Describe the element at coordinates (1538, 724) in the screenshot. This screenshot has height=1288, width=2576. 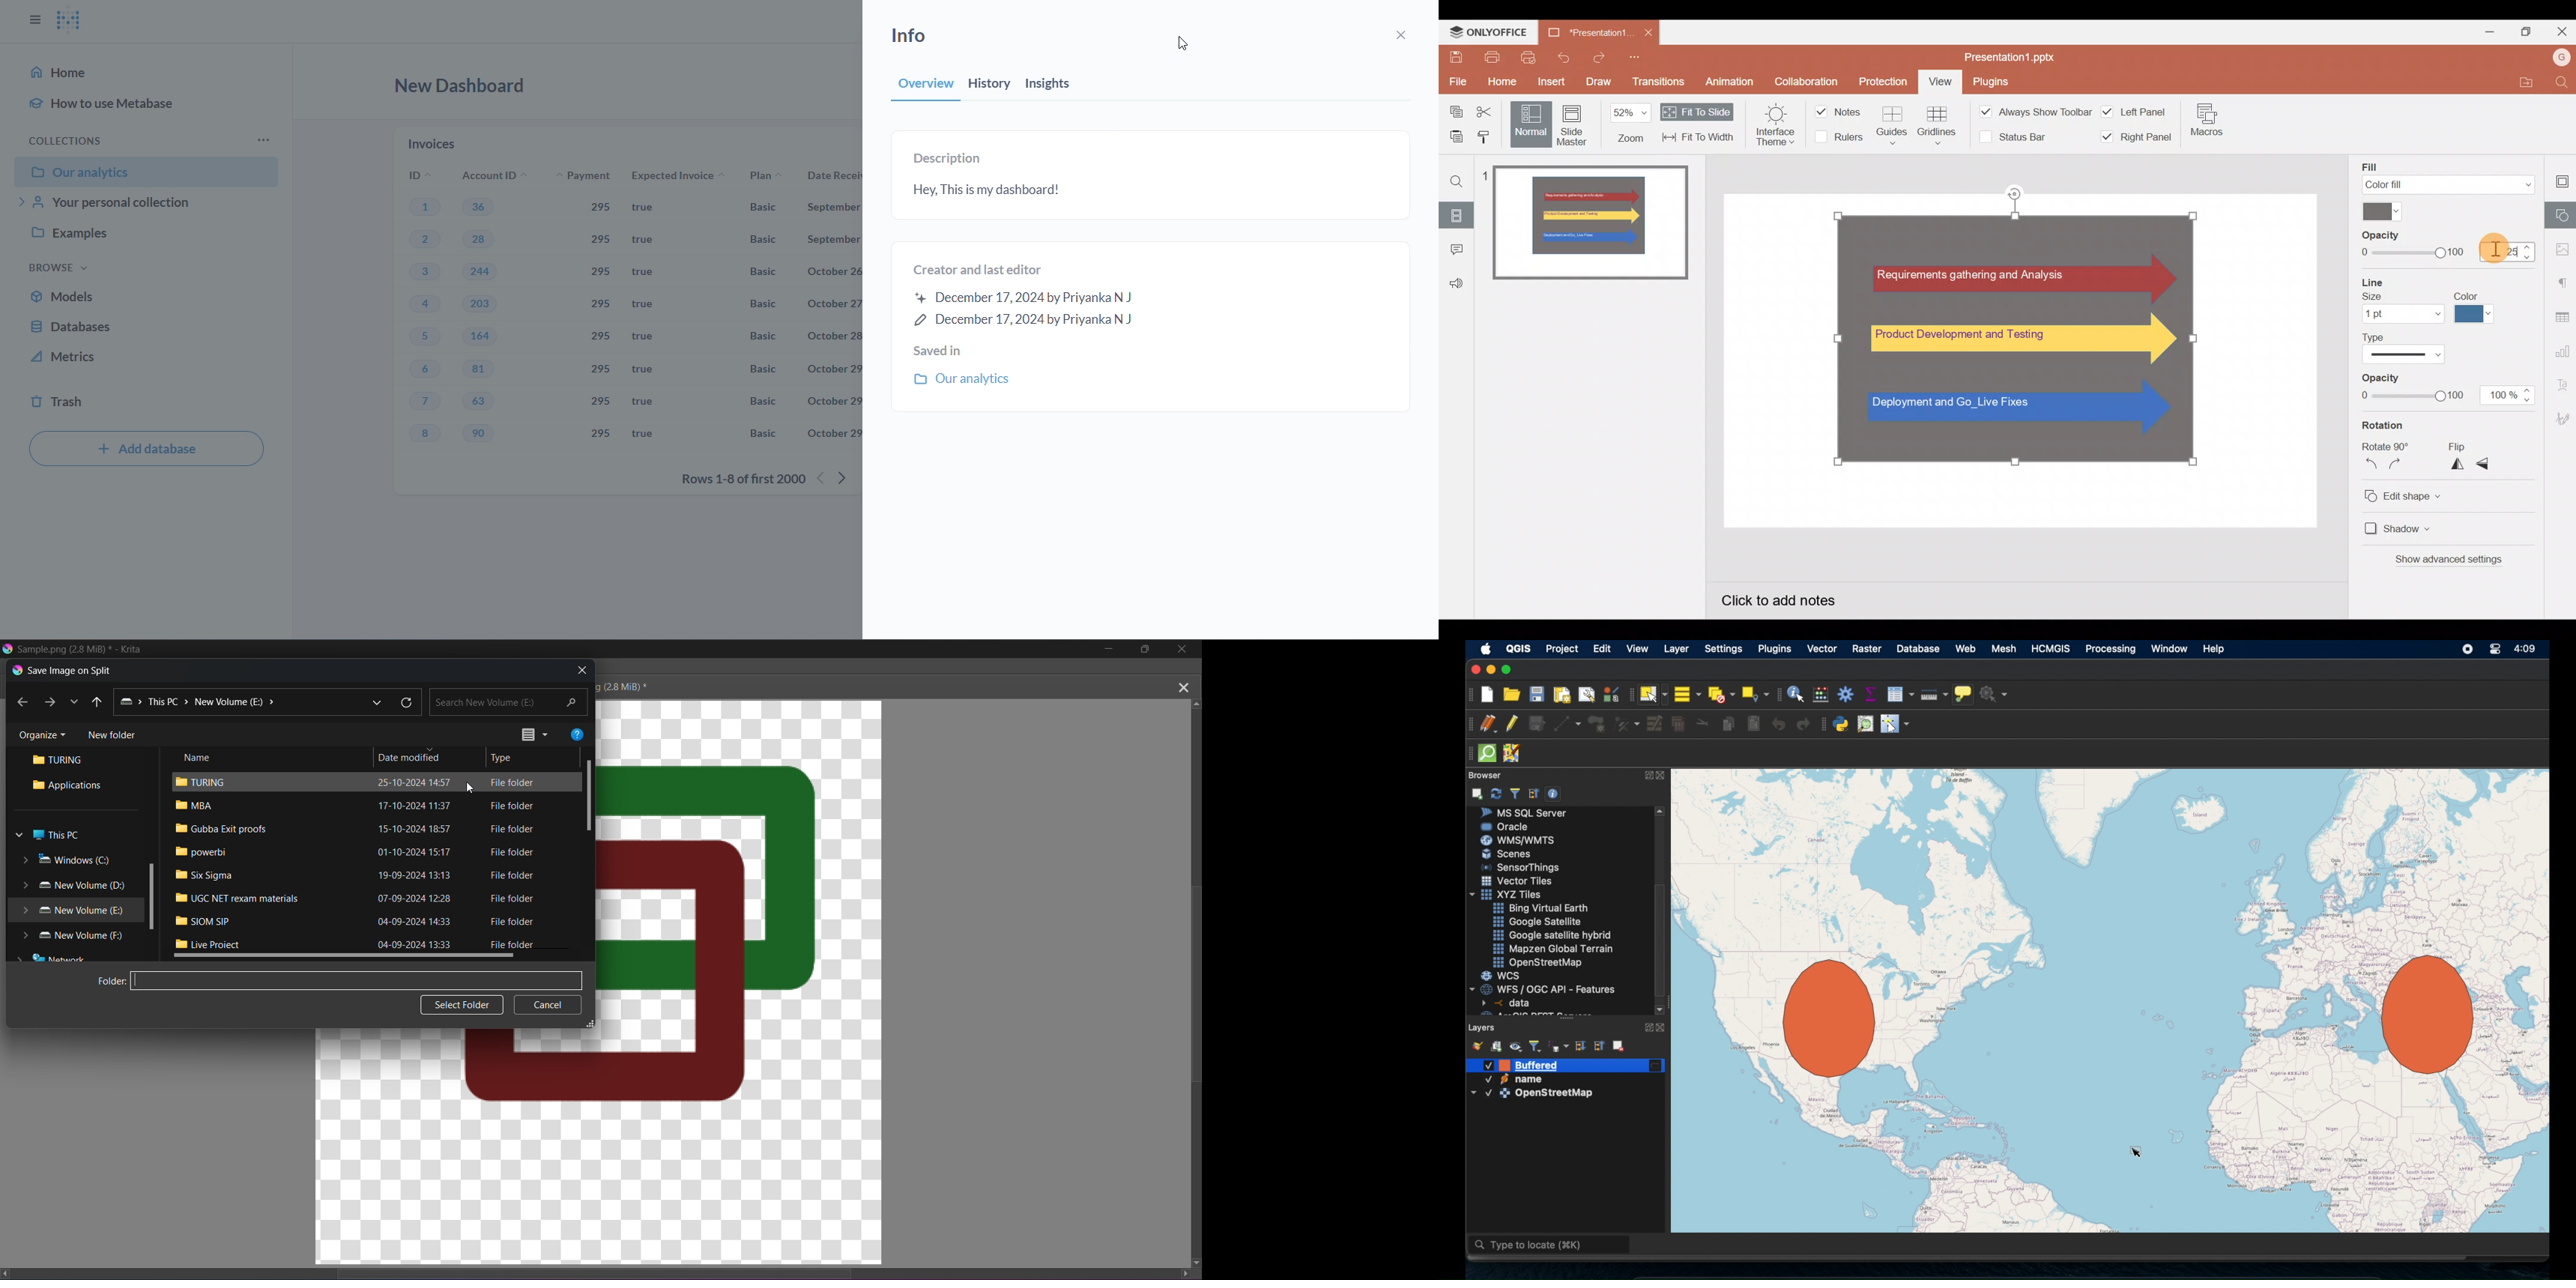
I see `save edits` at that location.